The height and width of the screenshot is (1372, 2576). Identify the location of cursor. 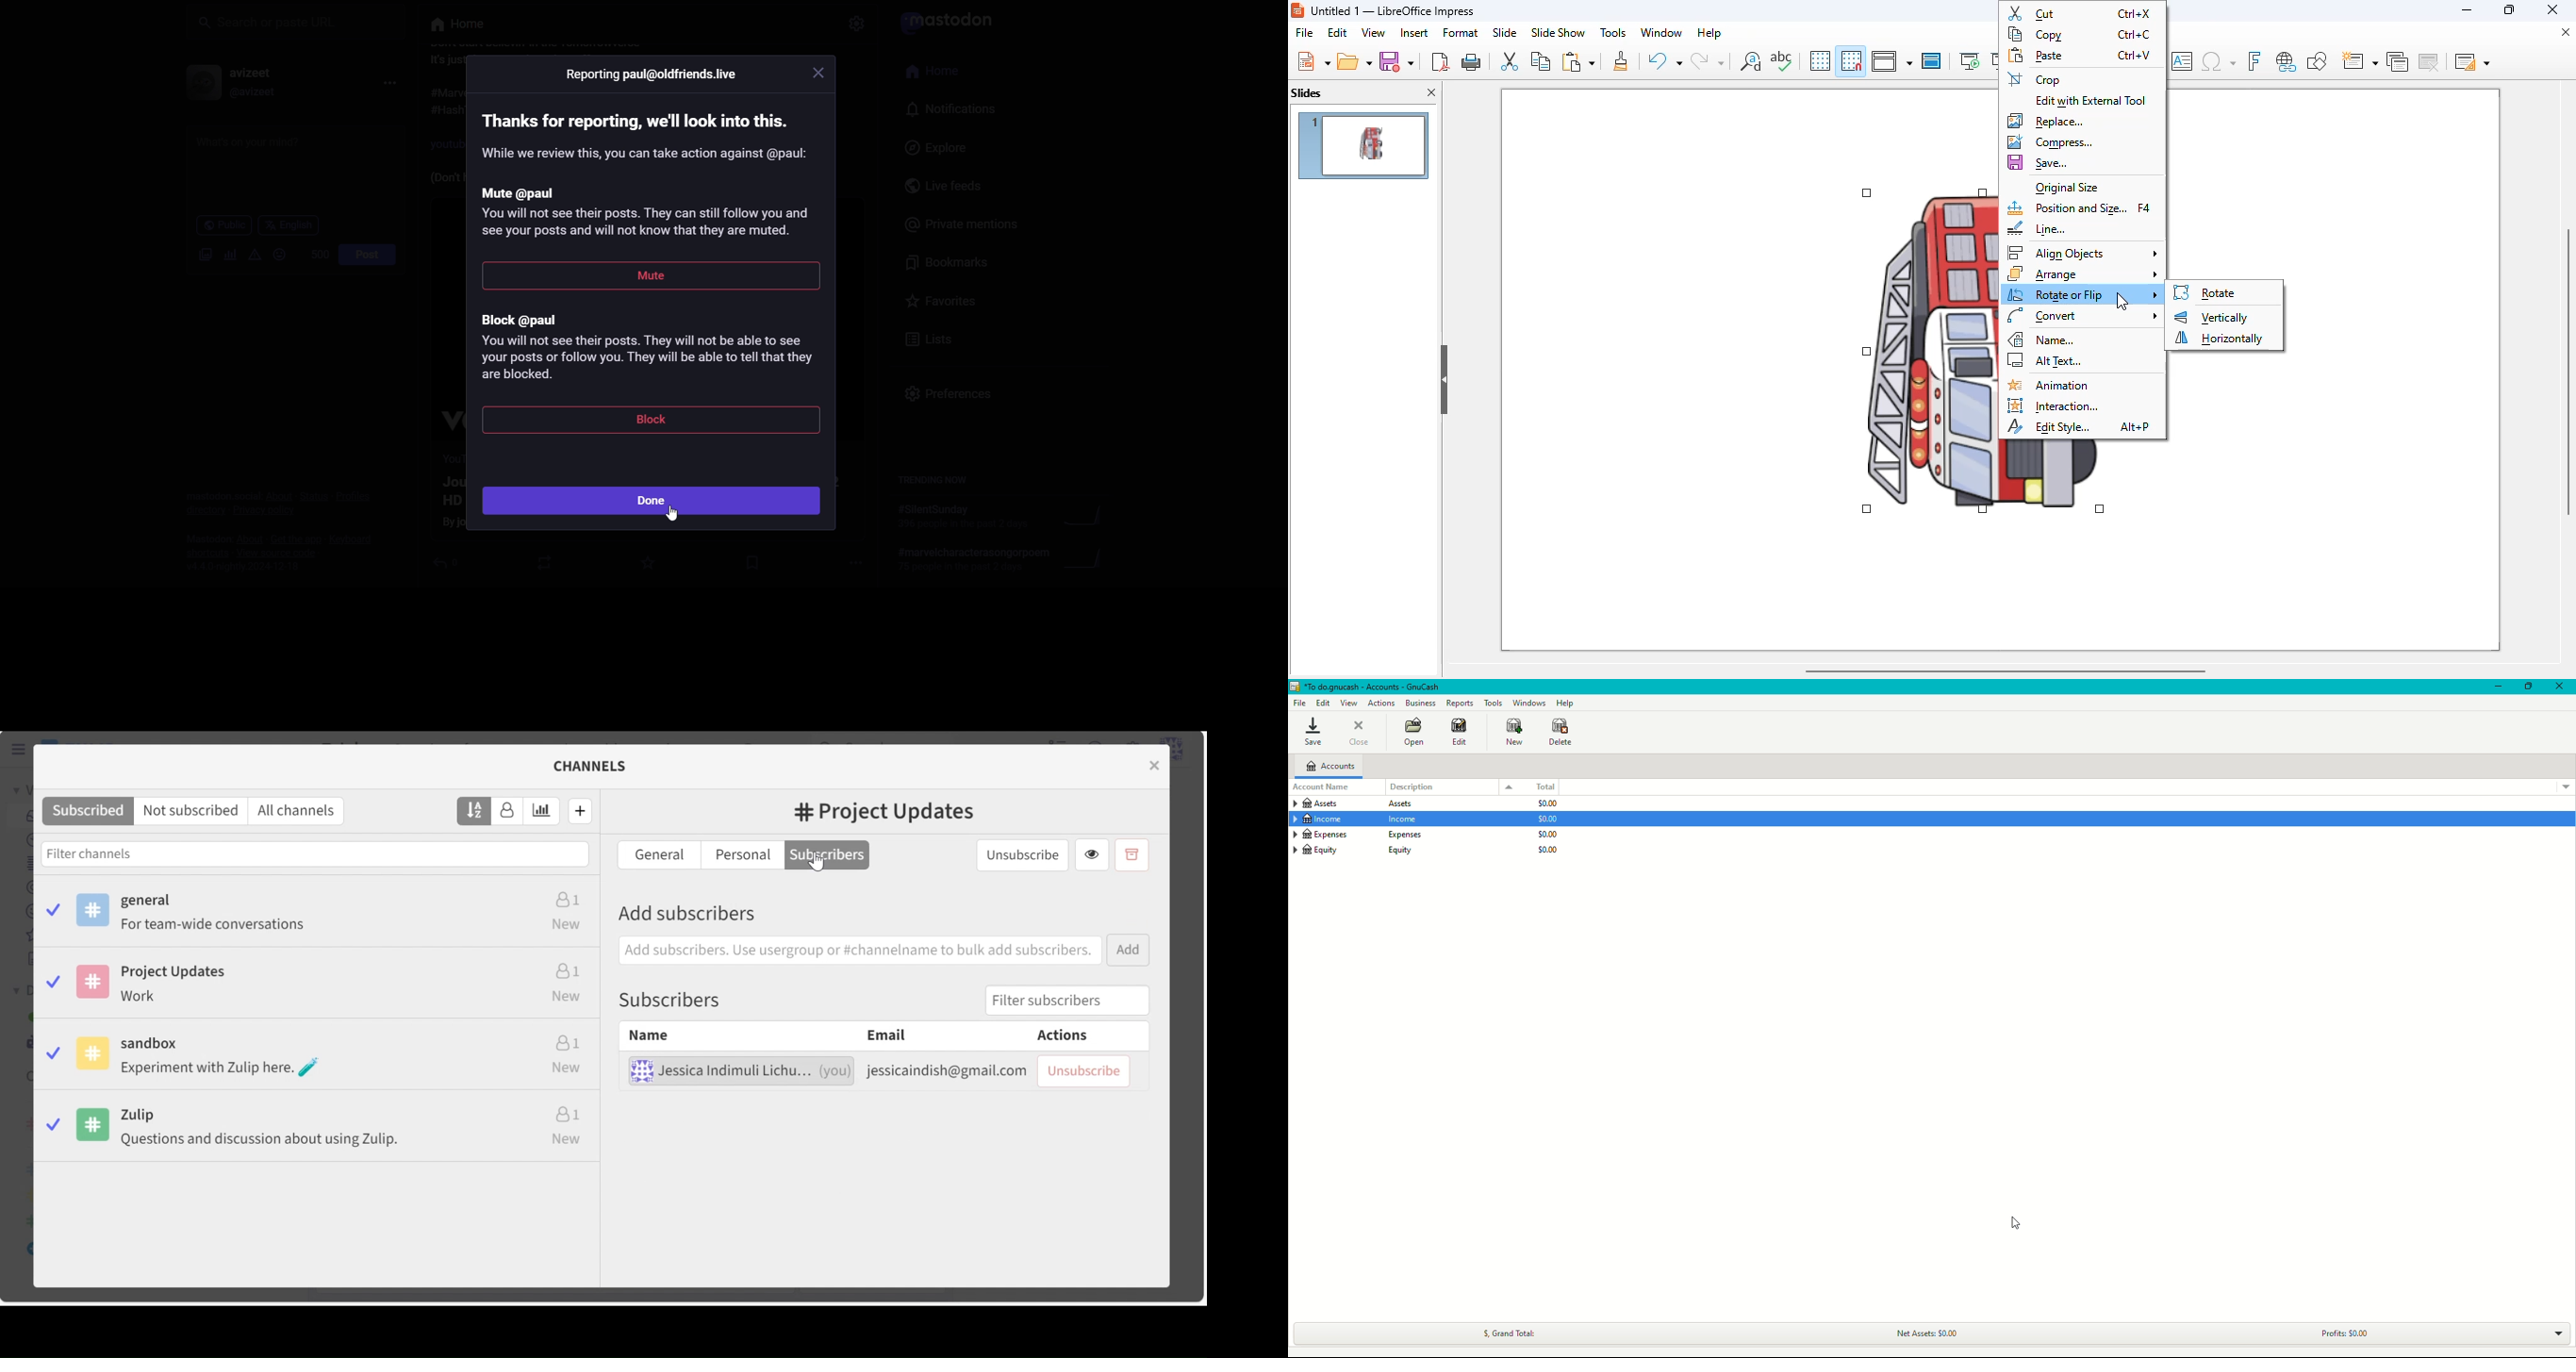
(2122, 301).